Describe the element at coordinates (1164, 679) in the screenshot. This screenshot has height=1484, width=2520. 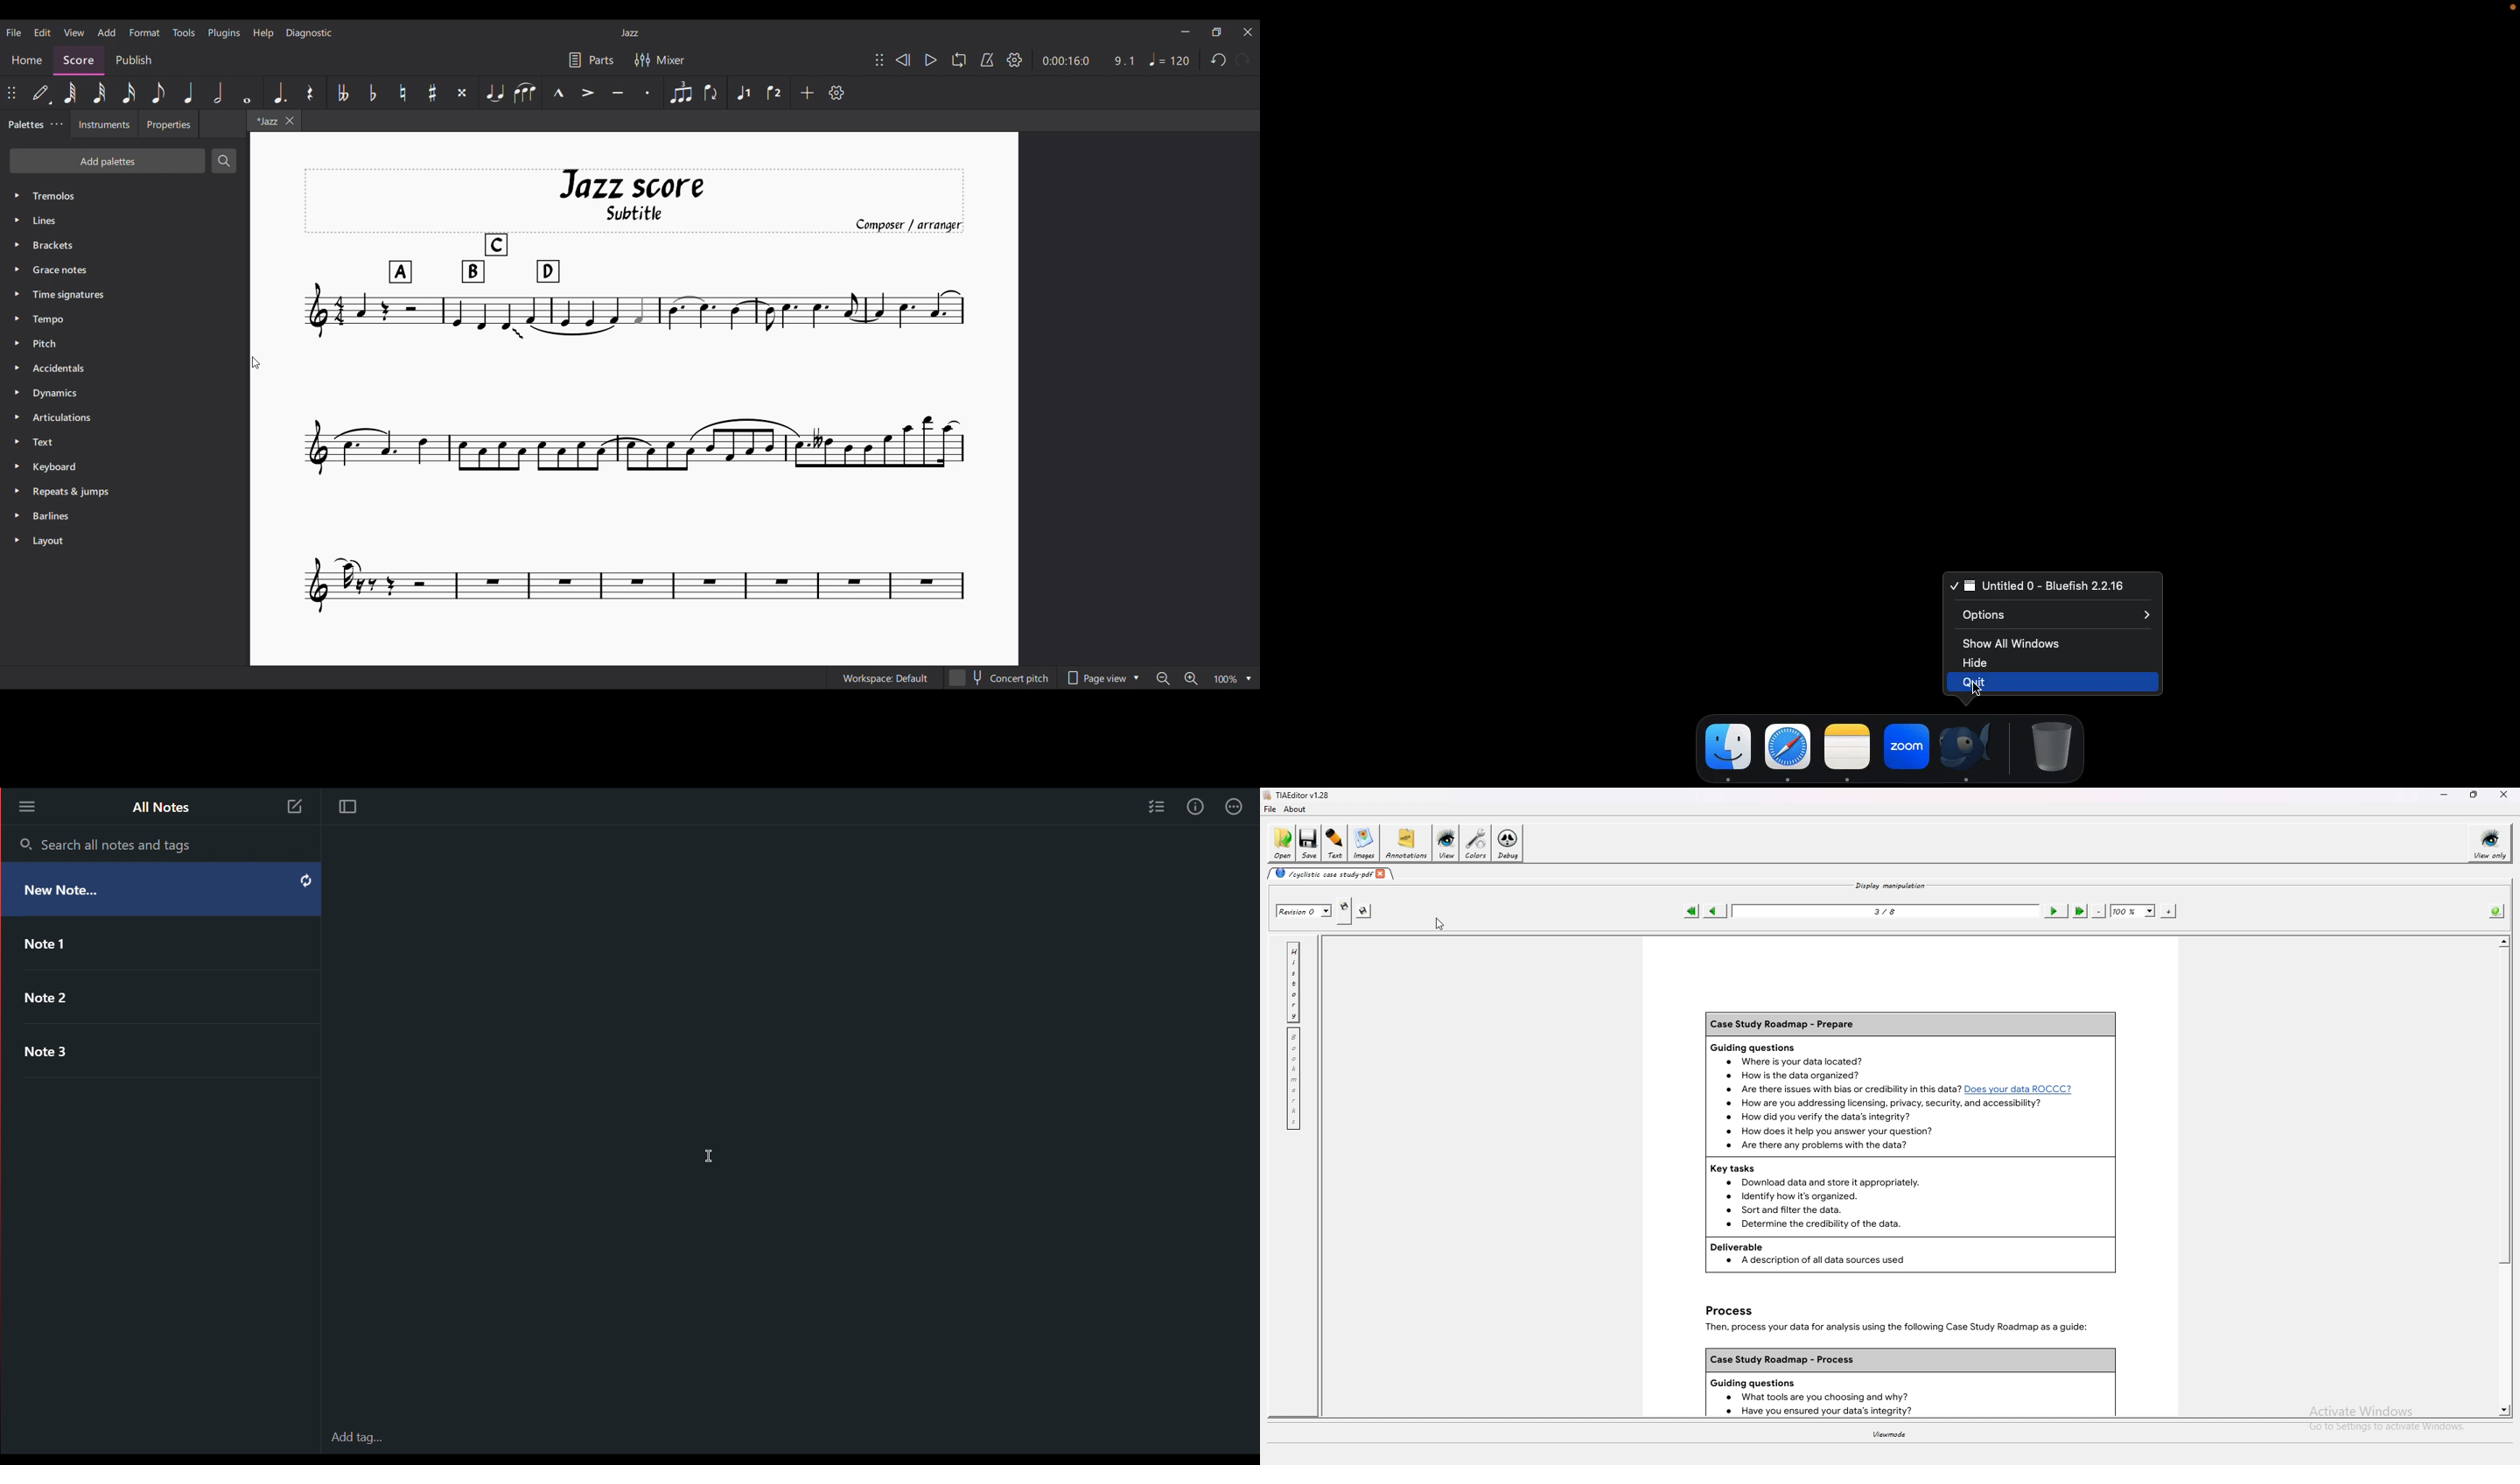
I see `Zoom out` at that location.